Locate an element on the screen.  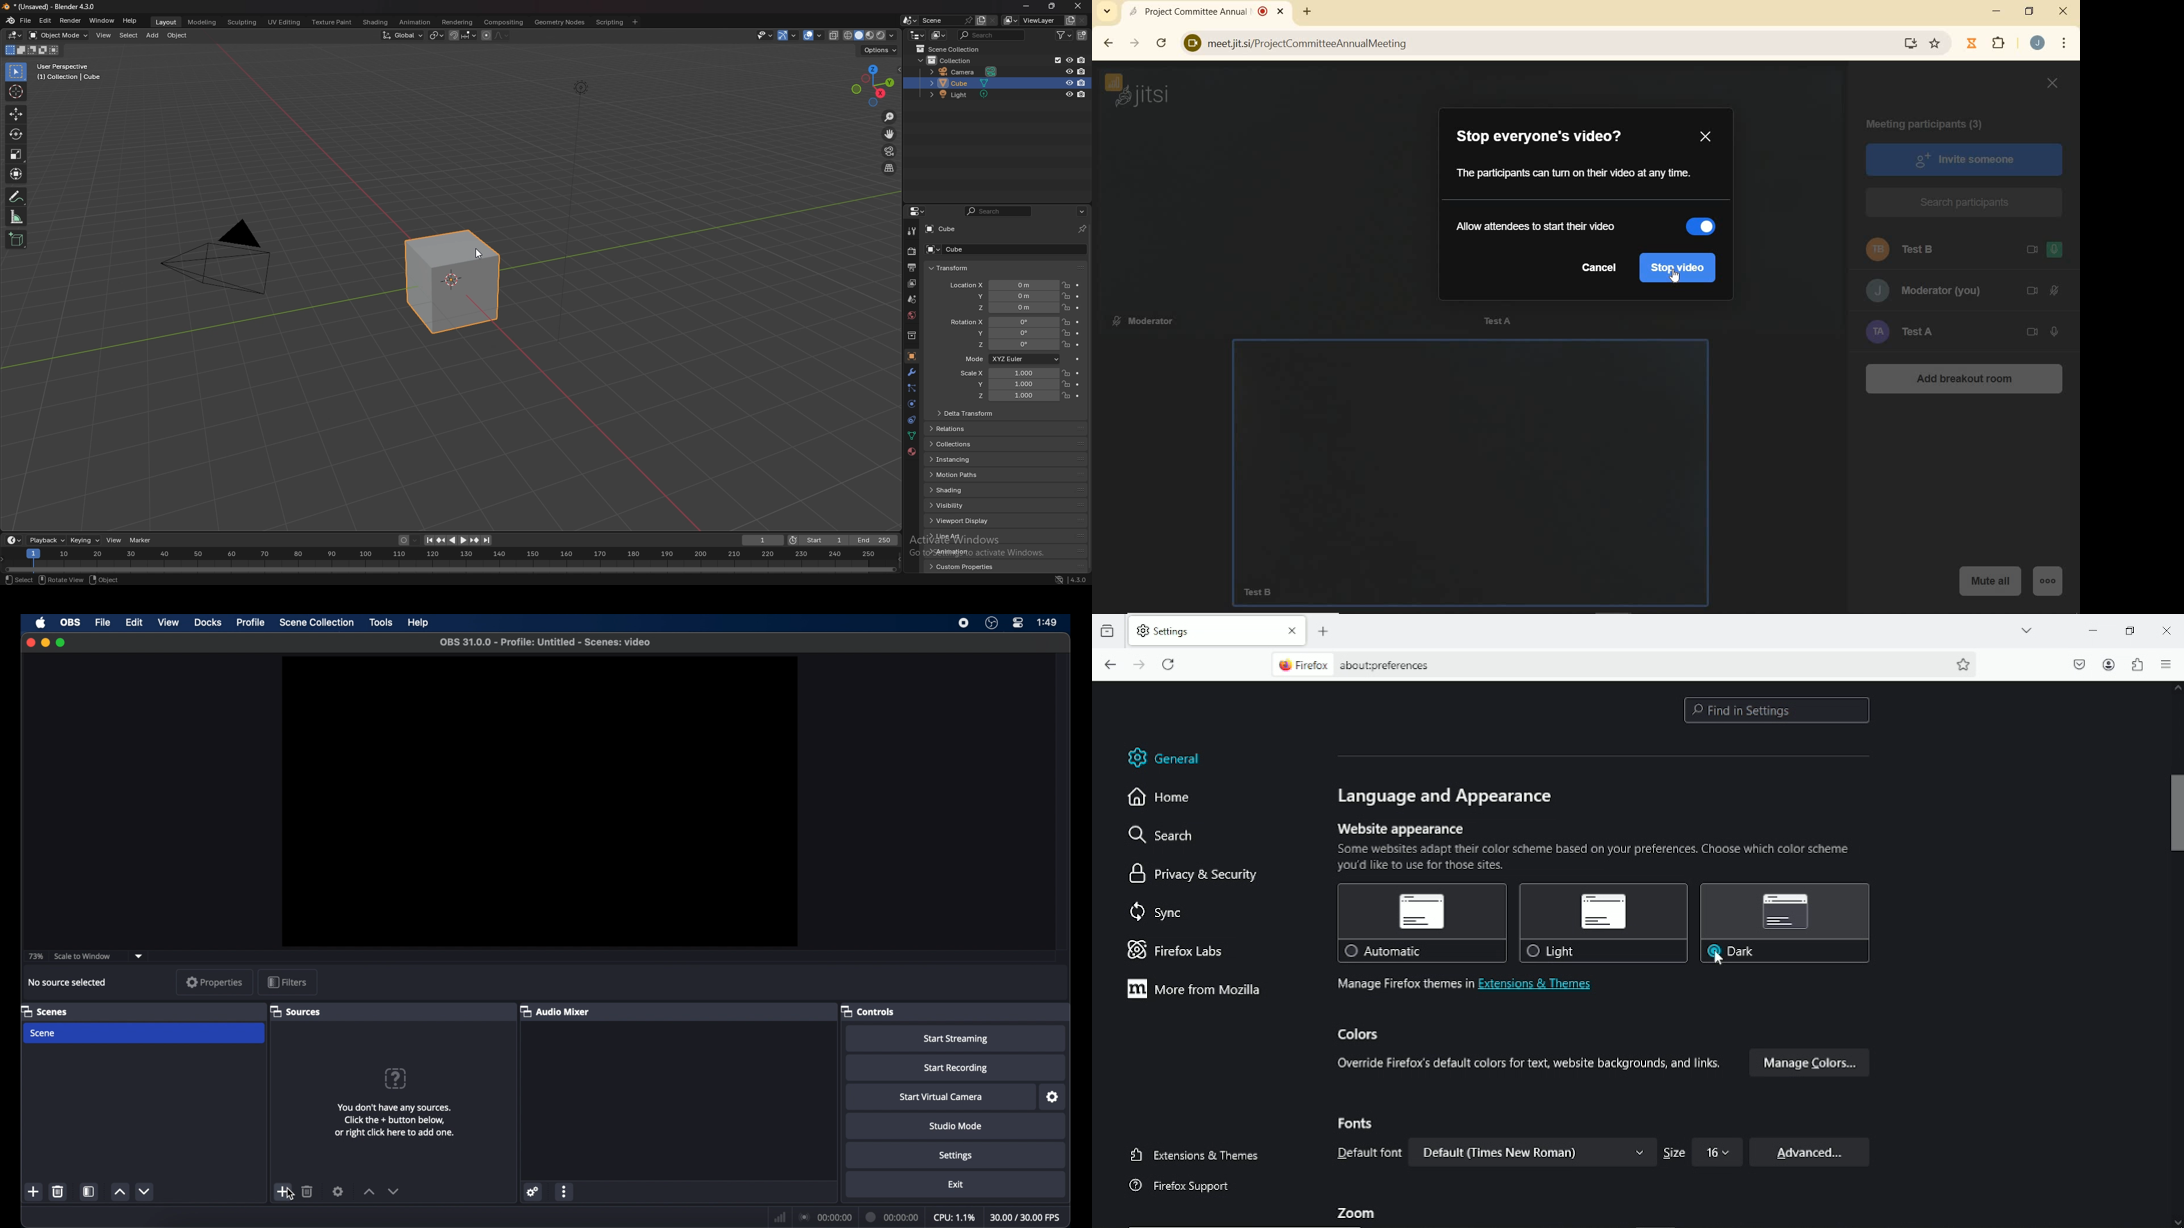
Automatic is located at coordinates (1423, 924).